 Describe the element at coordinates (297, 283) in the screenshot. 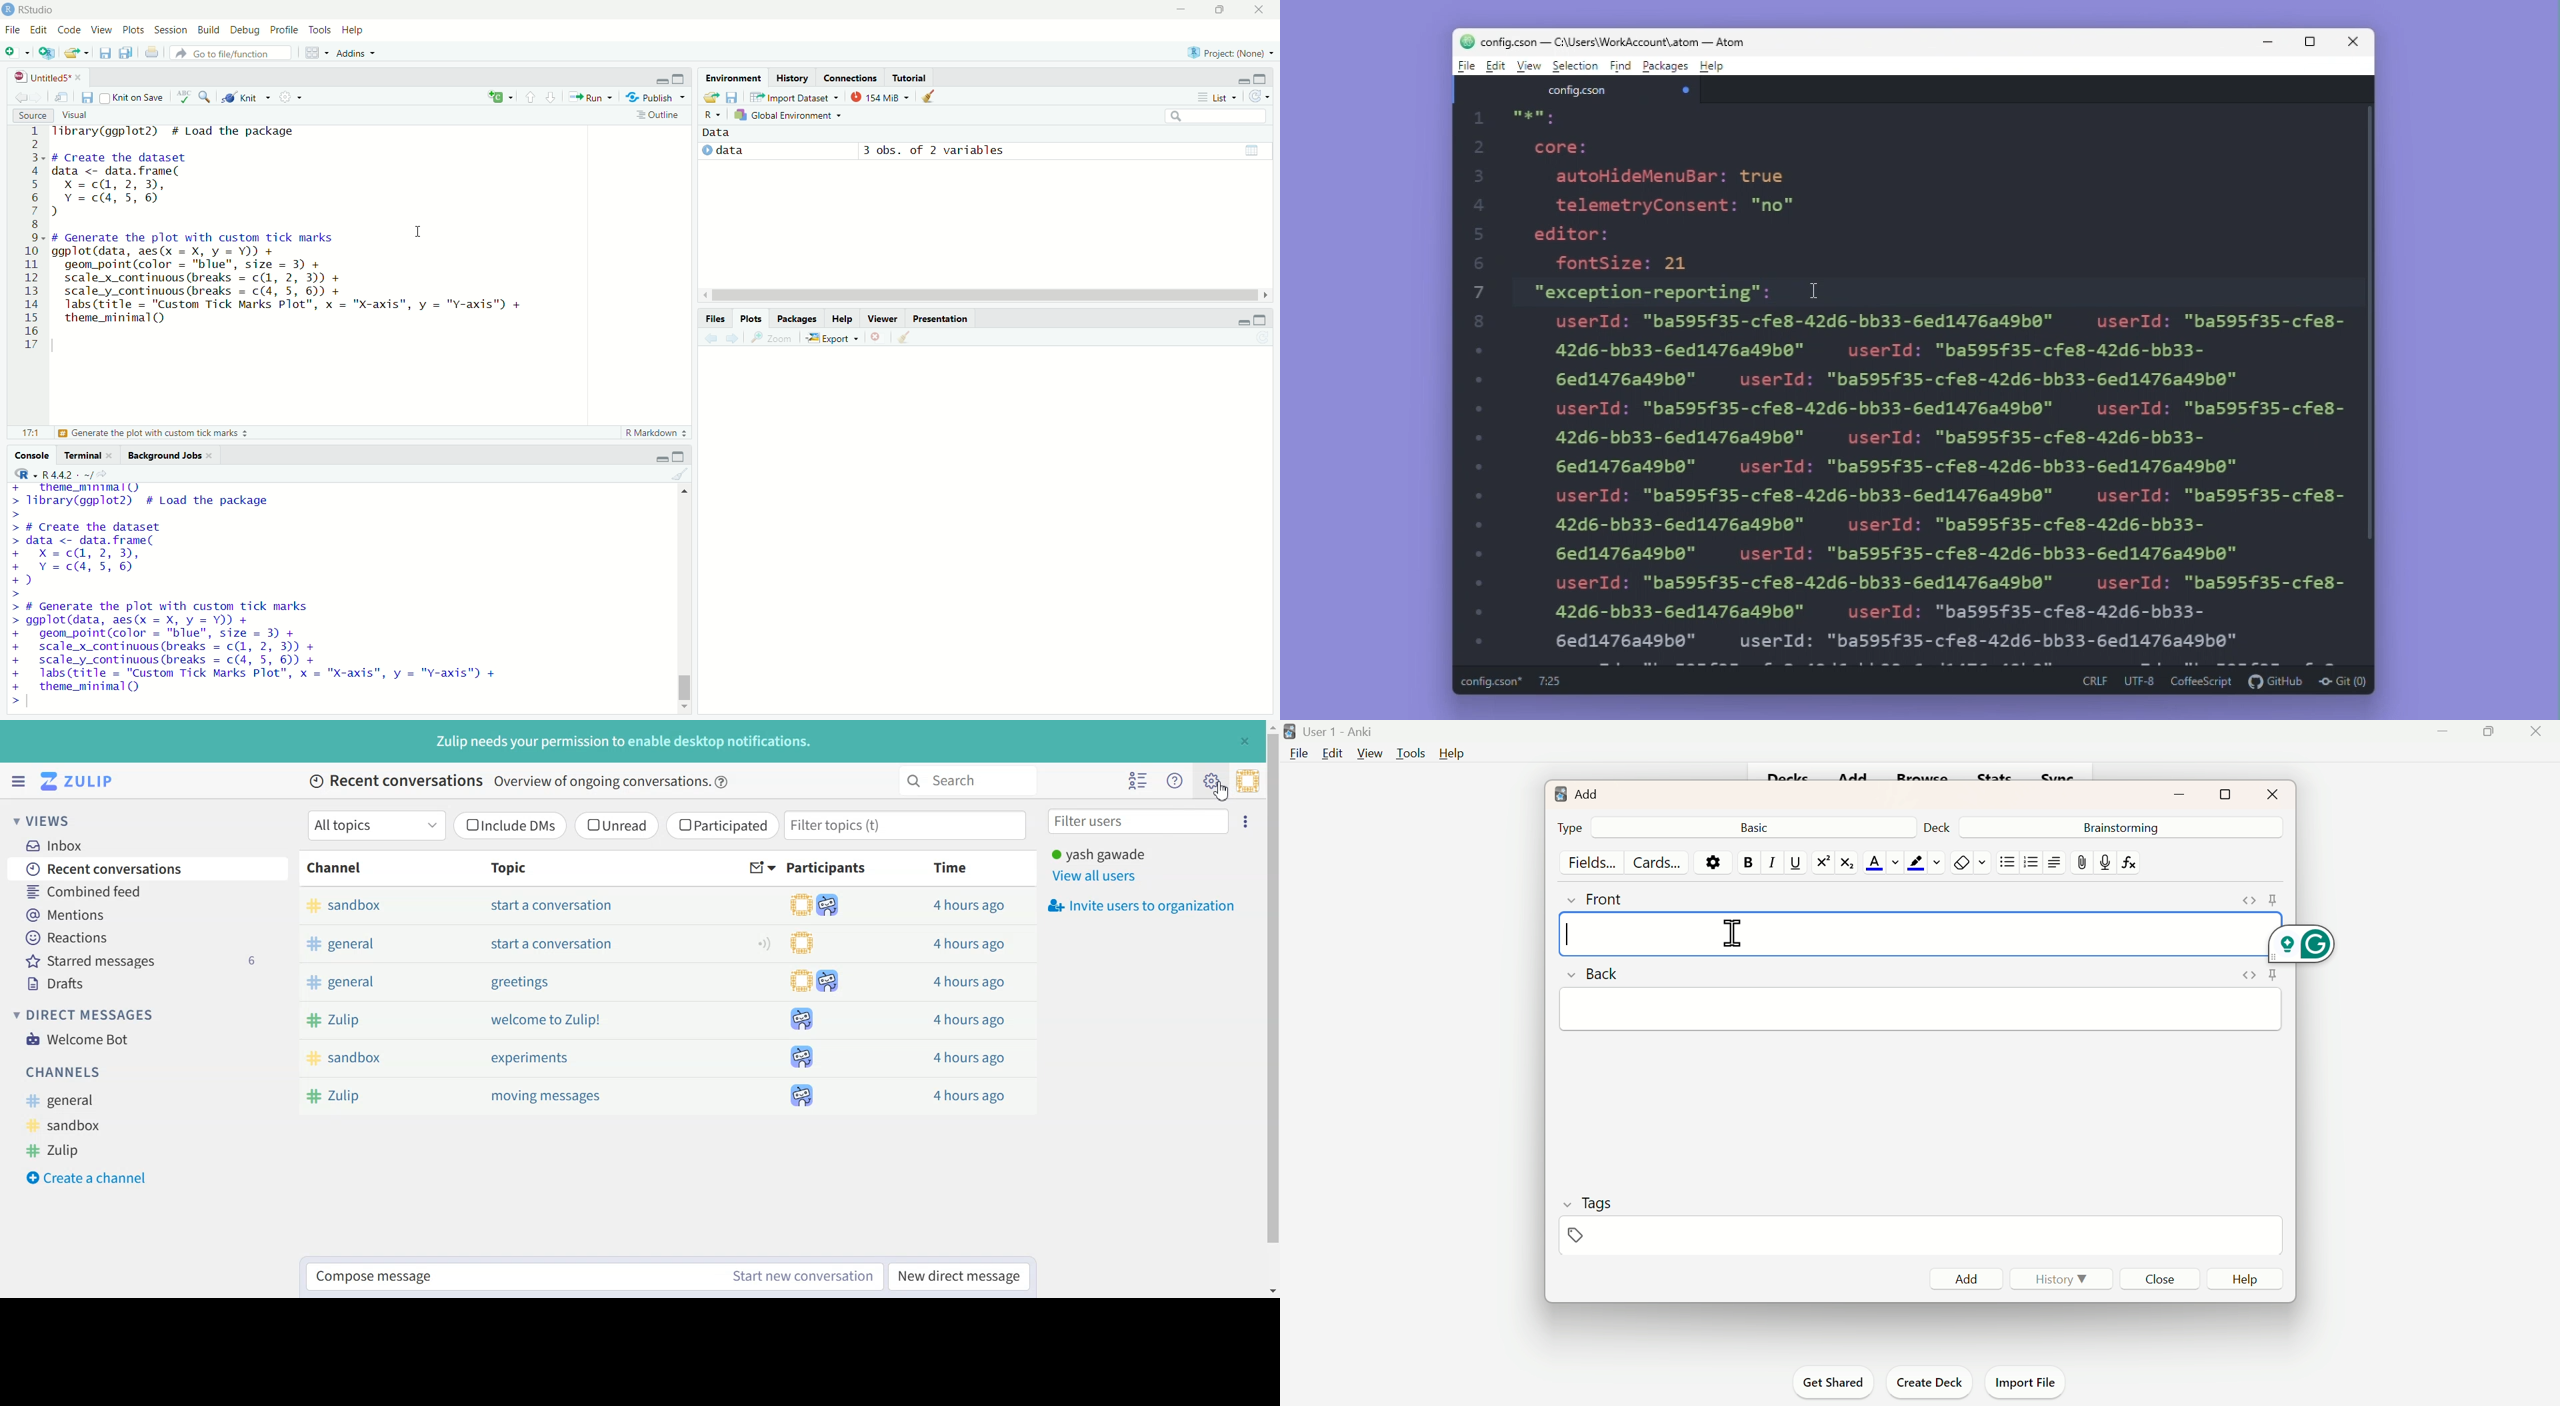

I see `code to generate the plot with custom tick marks` at that location.